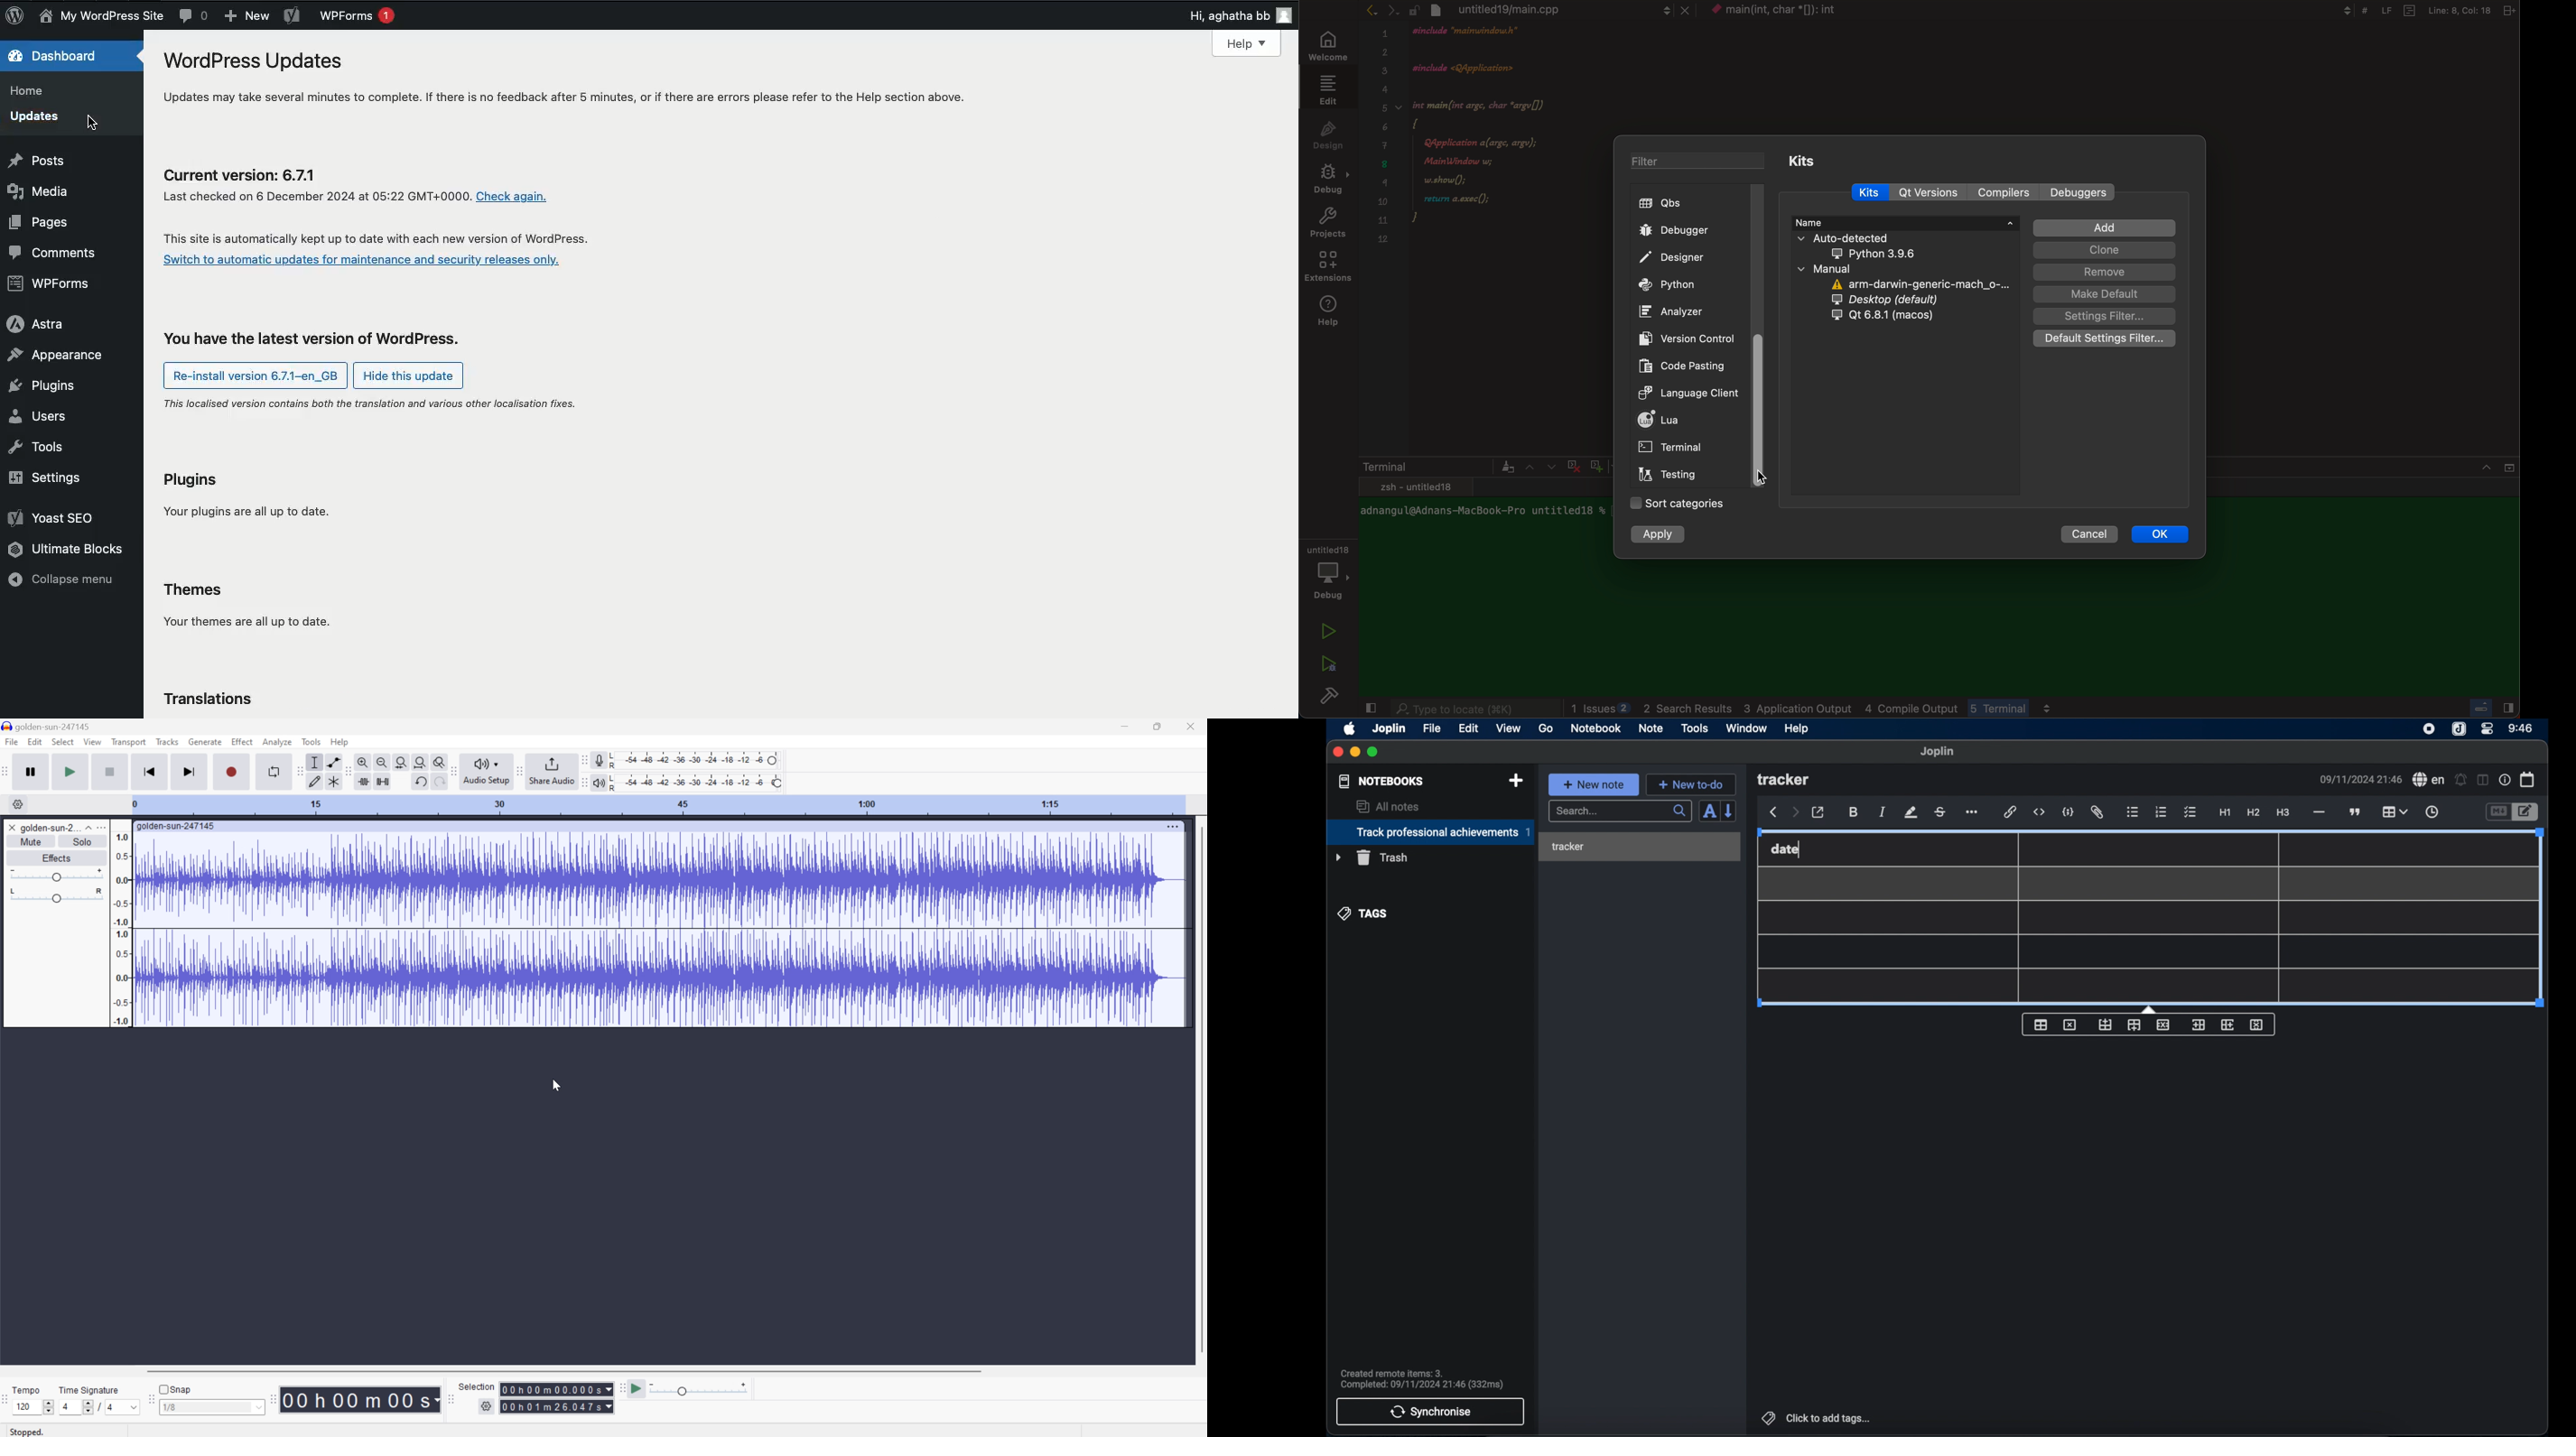 Image resolution: width=2576 pixels, height=1456 pixels. What do you see at coordinates (11, 827) in the screenshot?
I see `Close` at bounding box center [11, 827].